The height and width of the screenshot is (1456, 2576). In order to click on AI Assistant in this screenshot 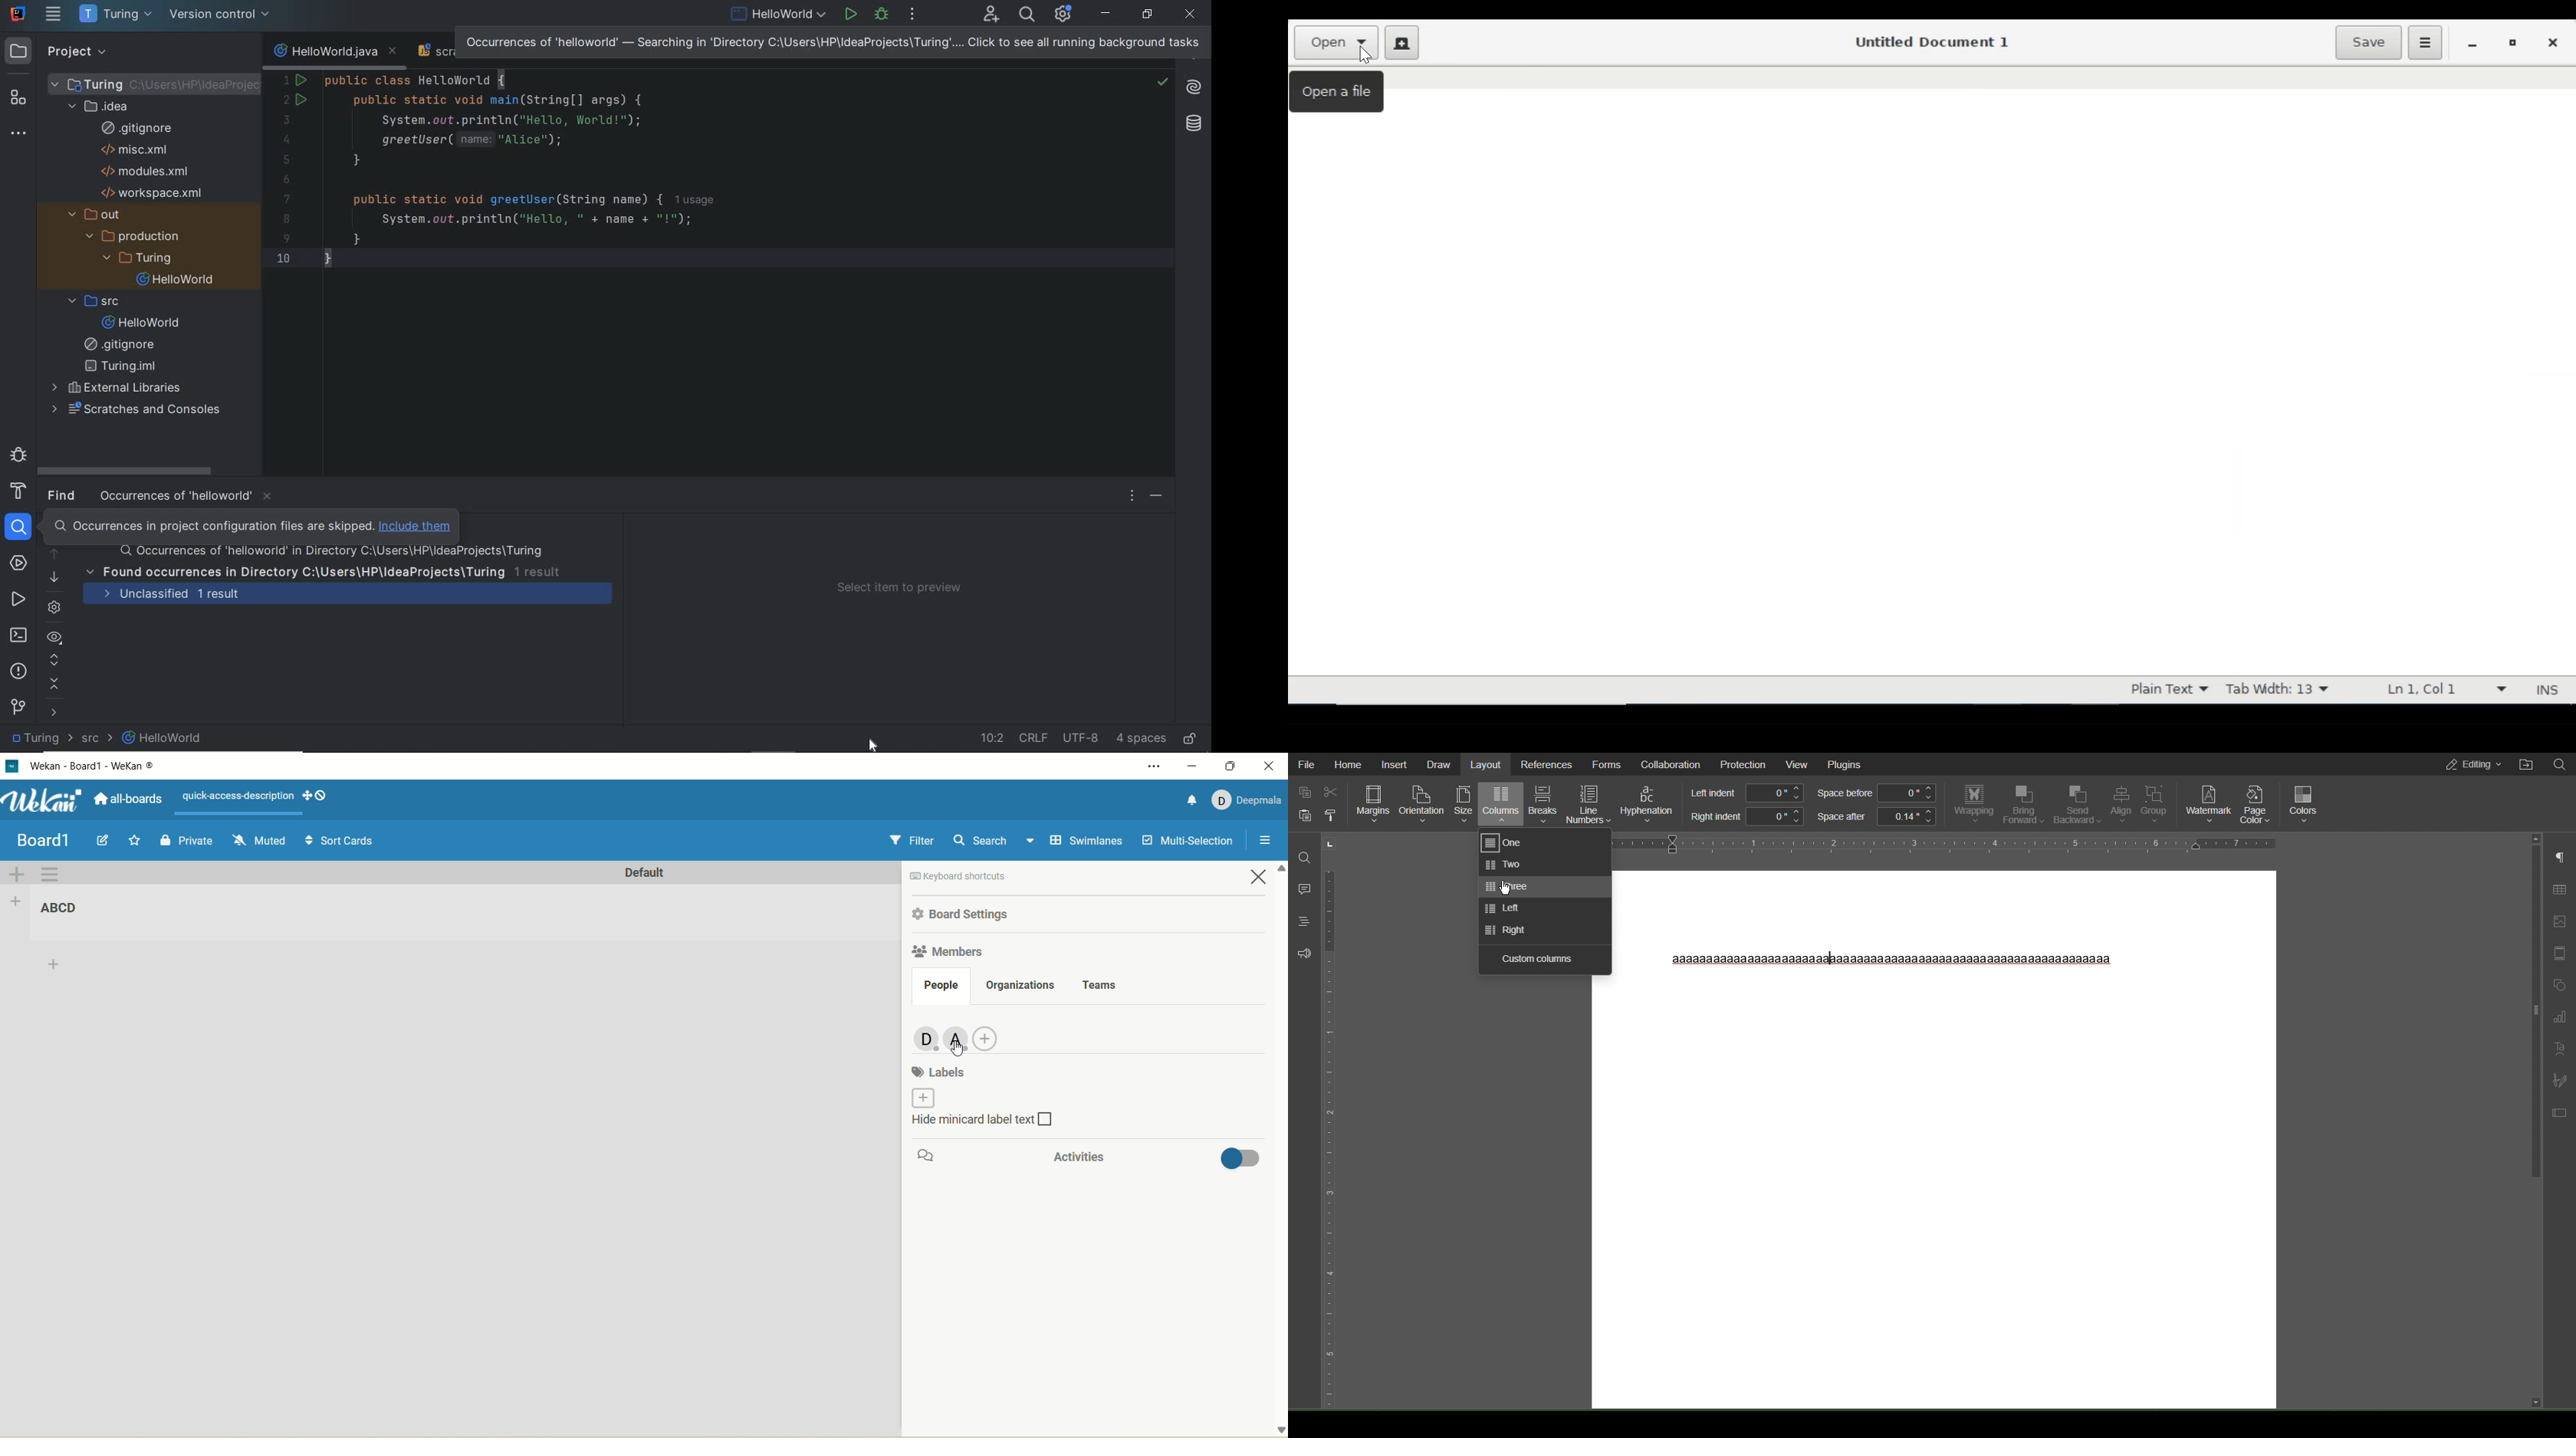, I will do `click(1193, 87)`.